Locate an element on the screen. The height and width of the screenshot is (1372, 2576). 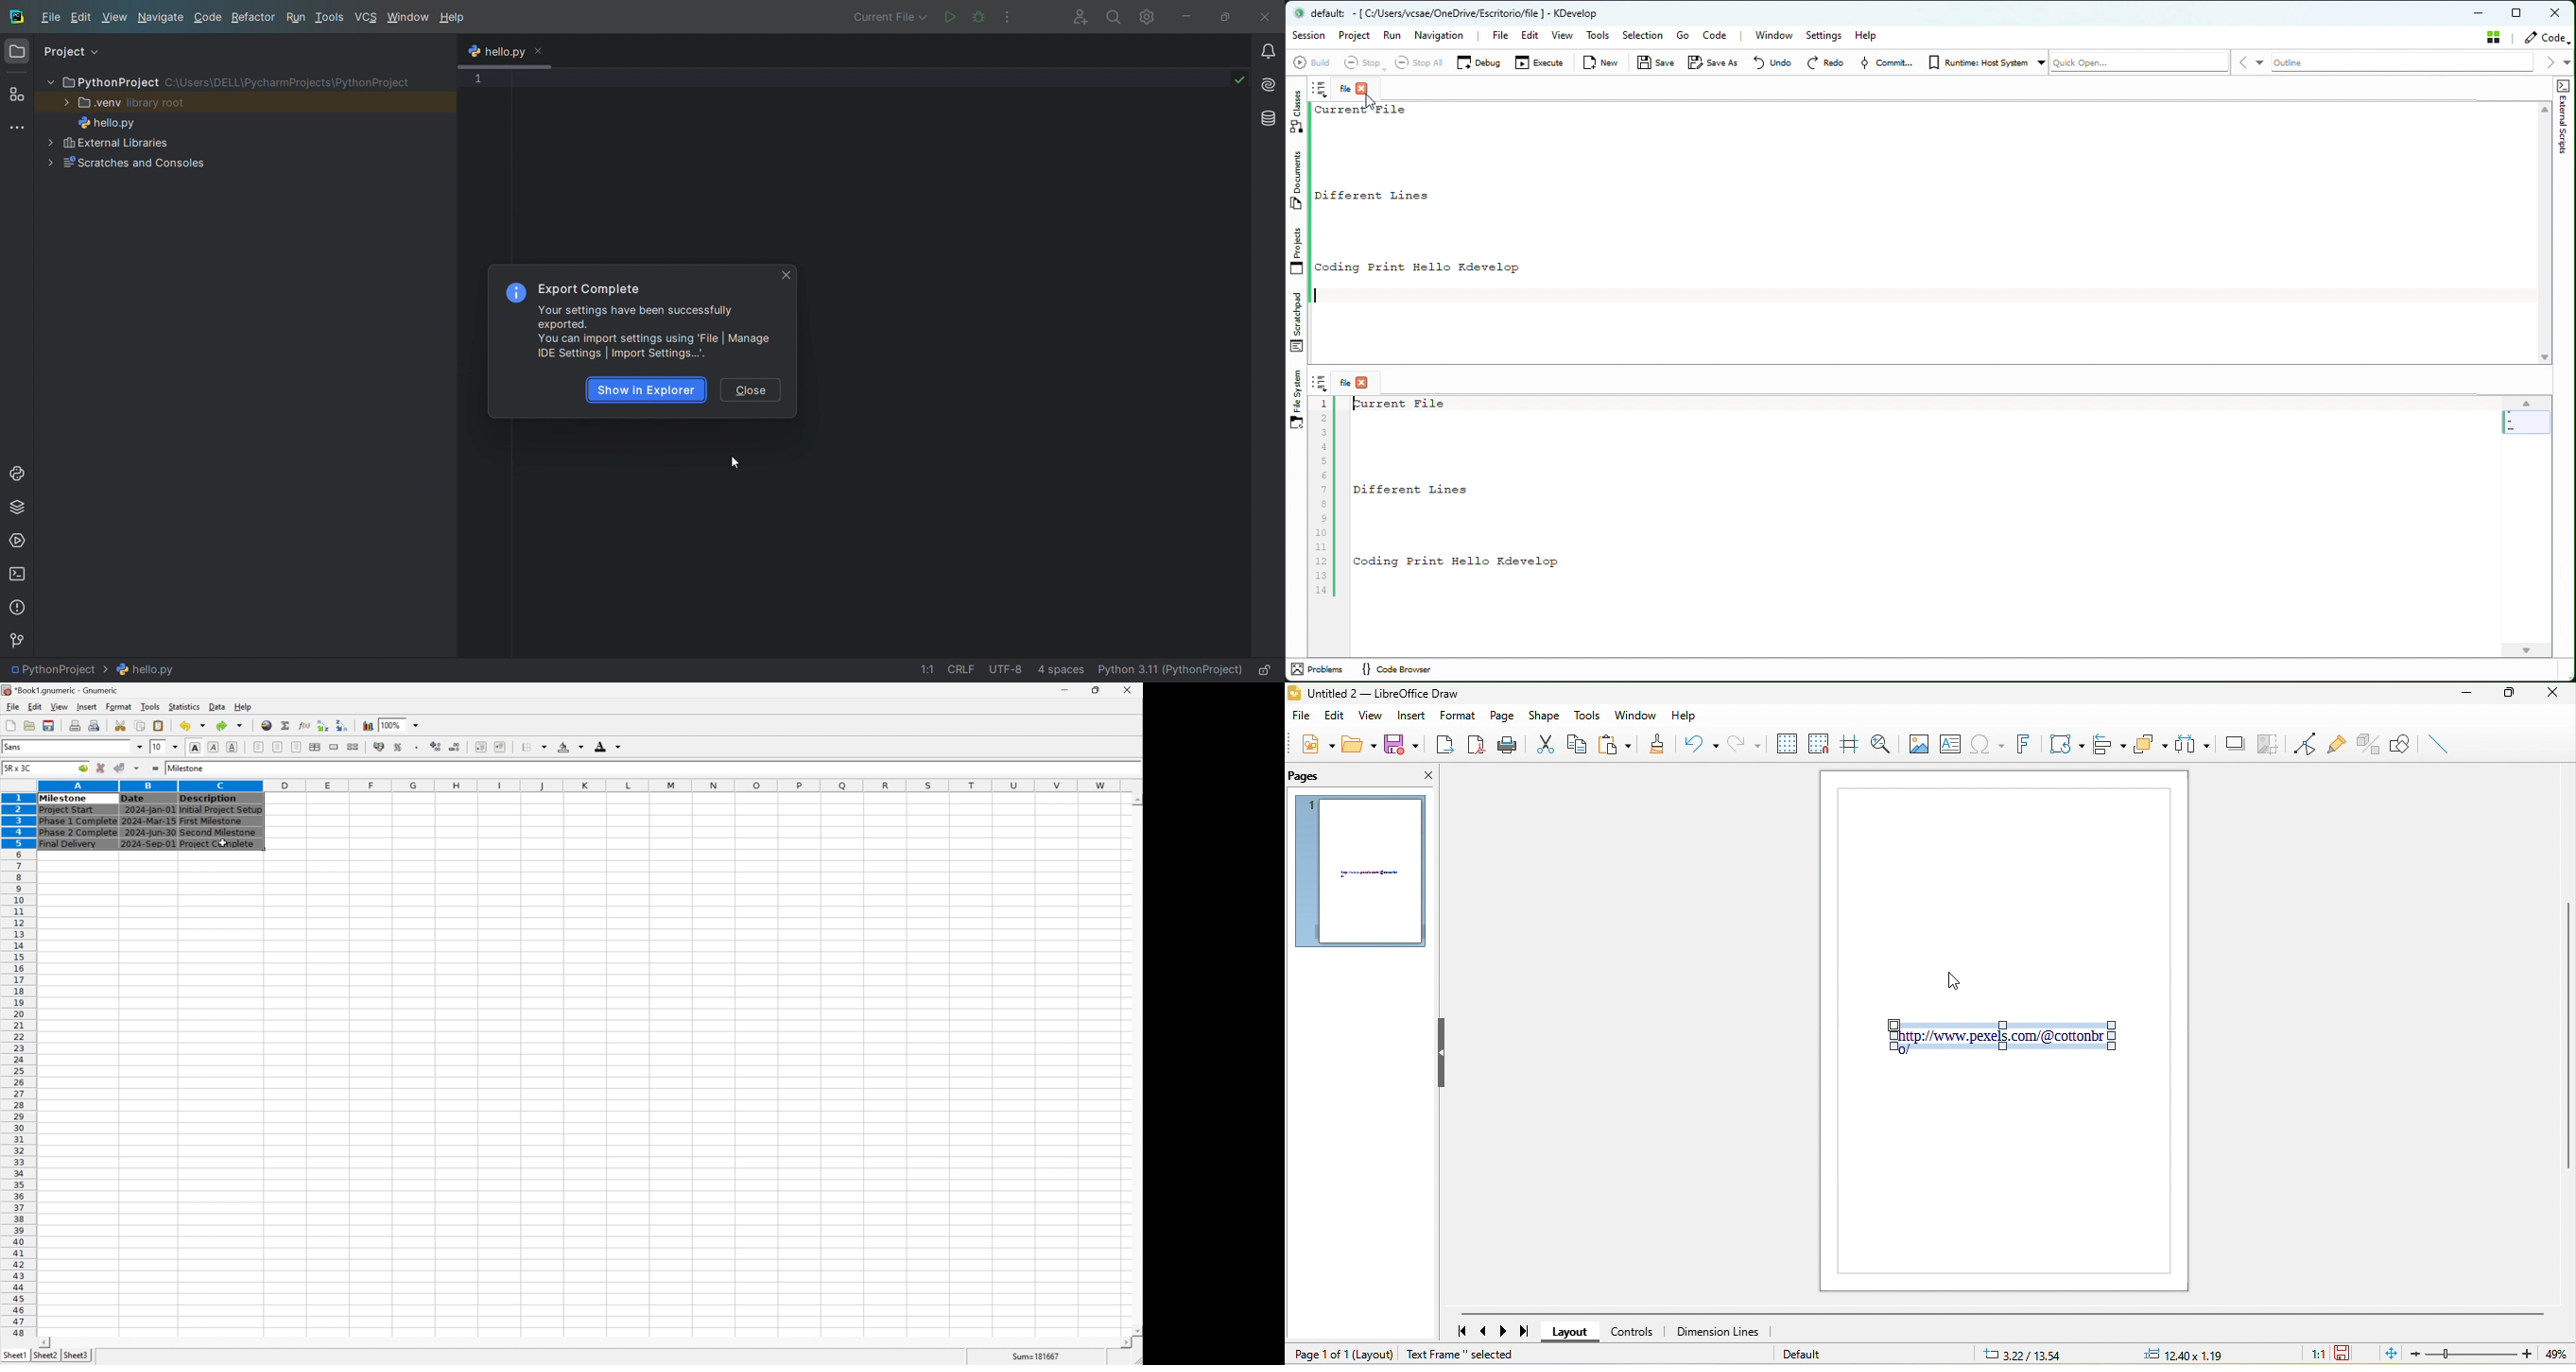
merge a range of cells is located at coordinates (335, 747).